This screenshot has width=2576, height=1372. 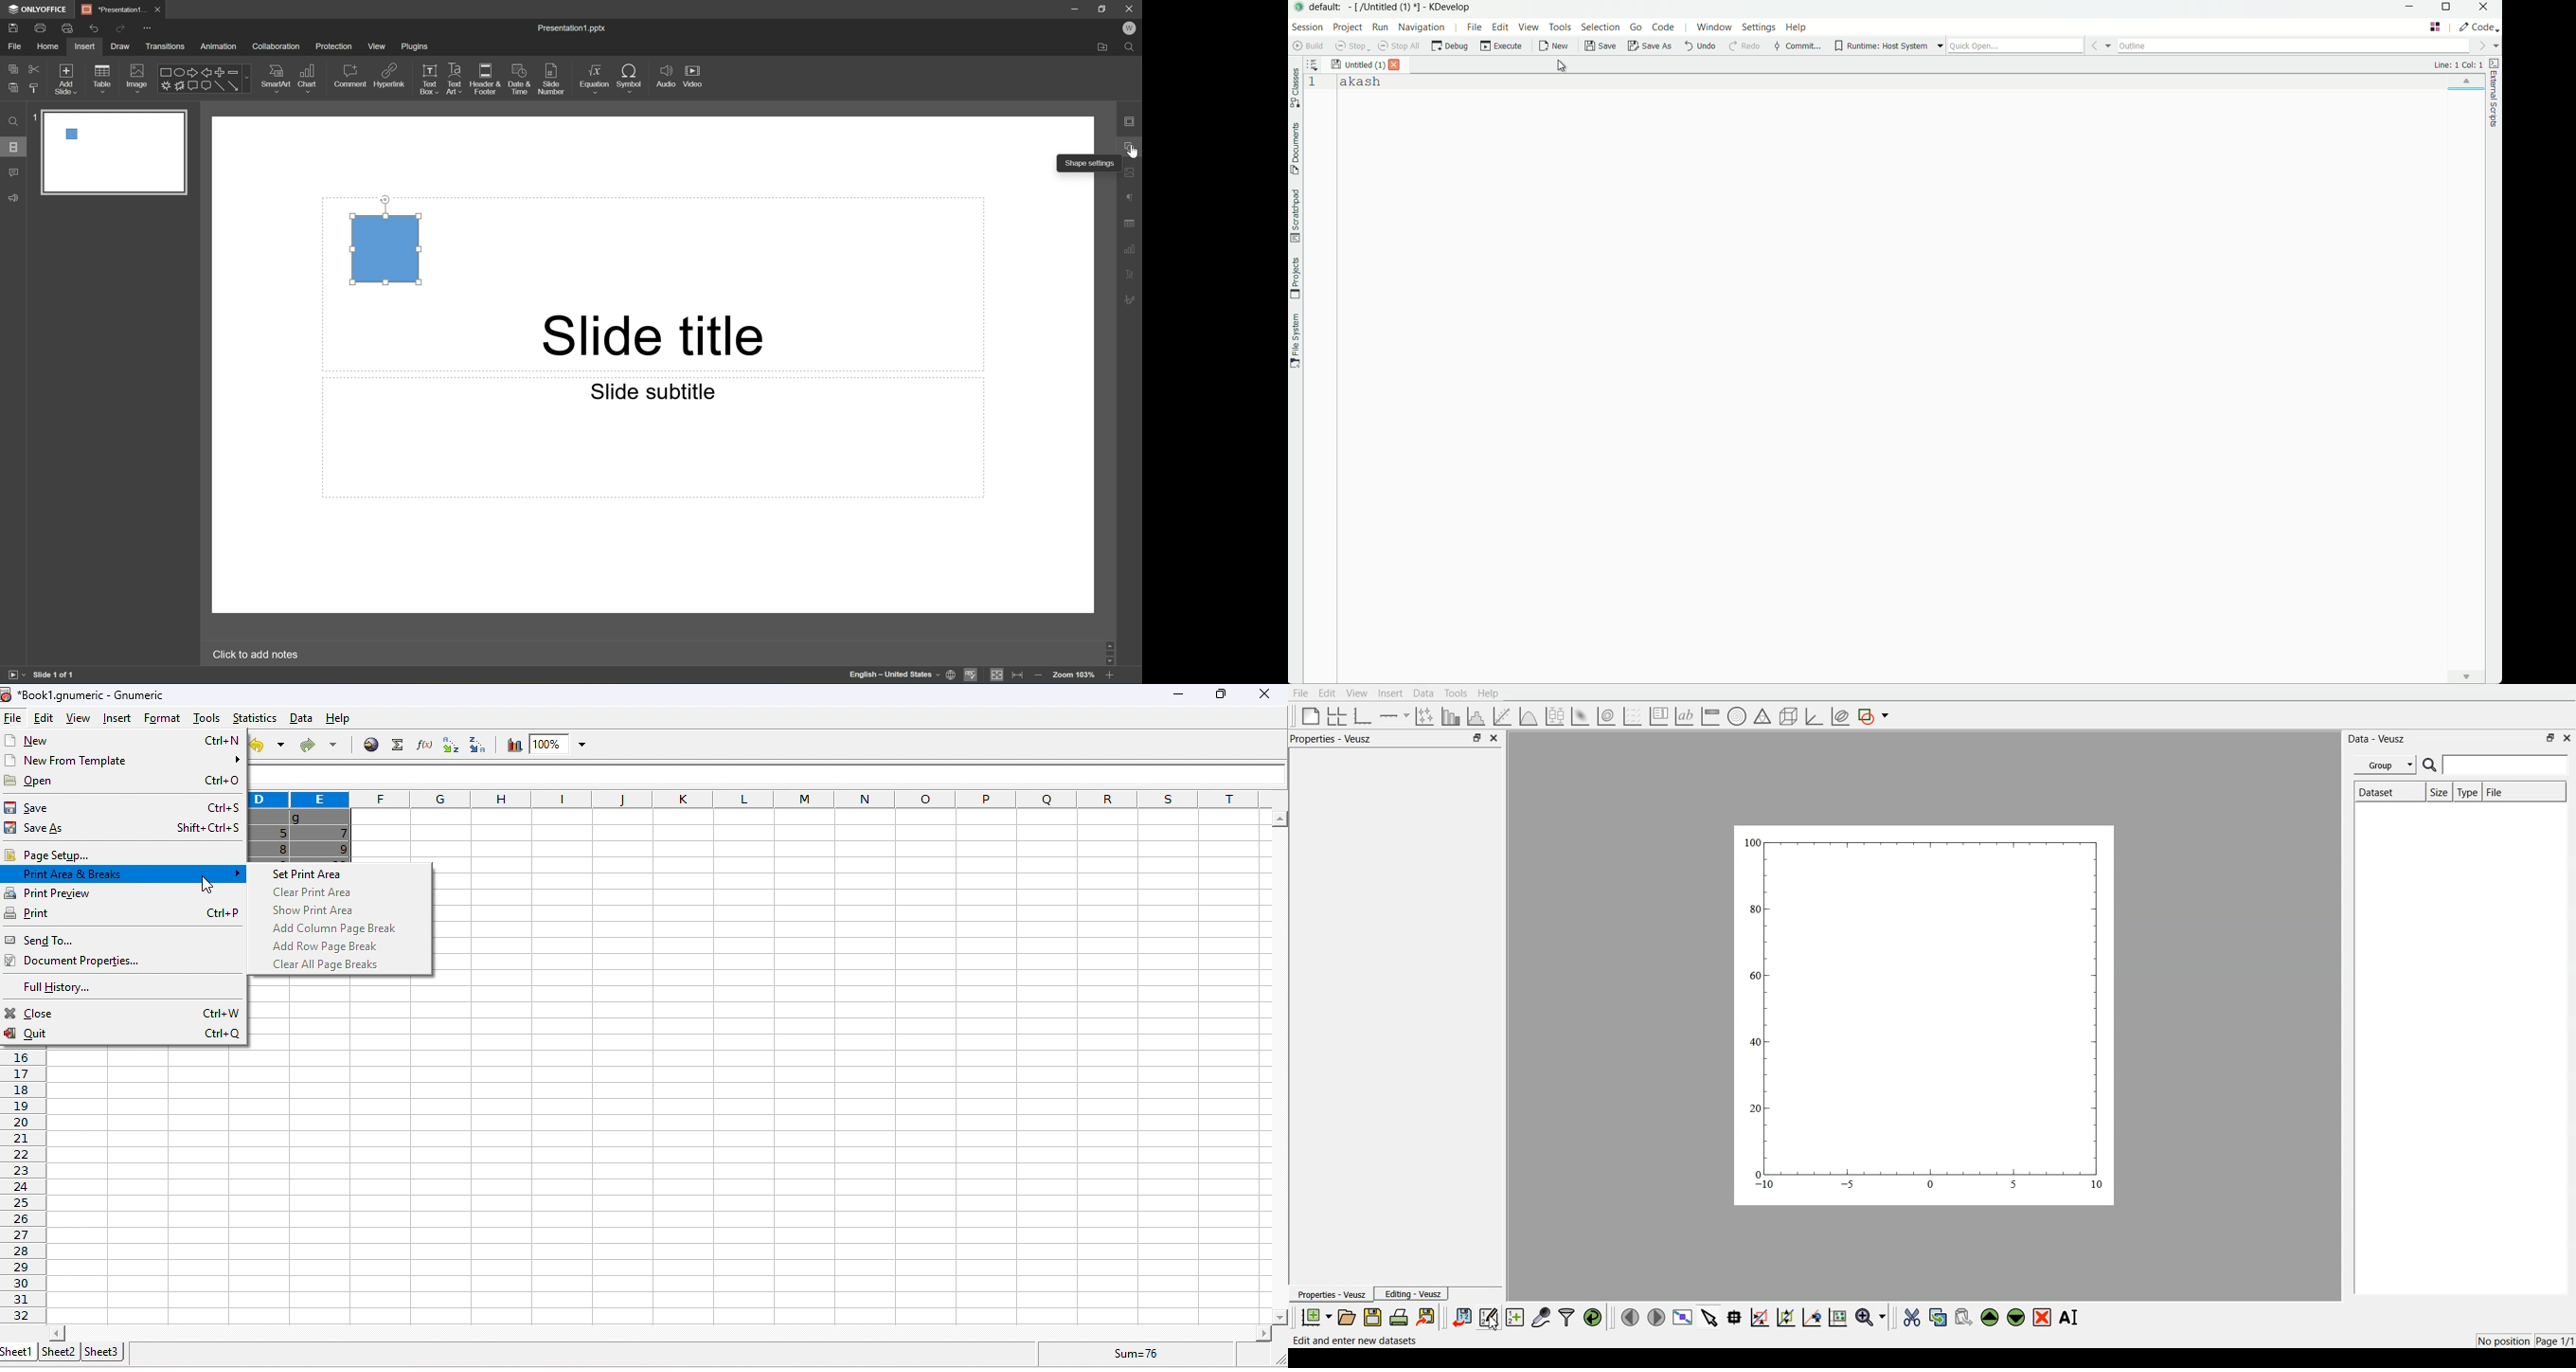 What do you see at coordinates (114, 154) in the screenshot?
I see `slide` at bounding box center [114, 154].